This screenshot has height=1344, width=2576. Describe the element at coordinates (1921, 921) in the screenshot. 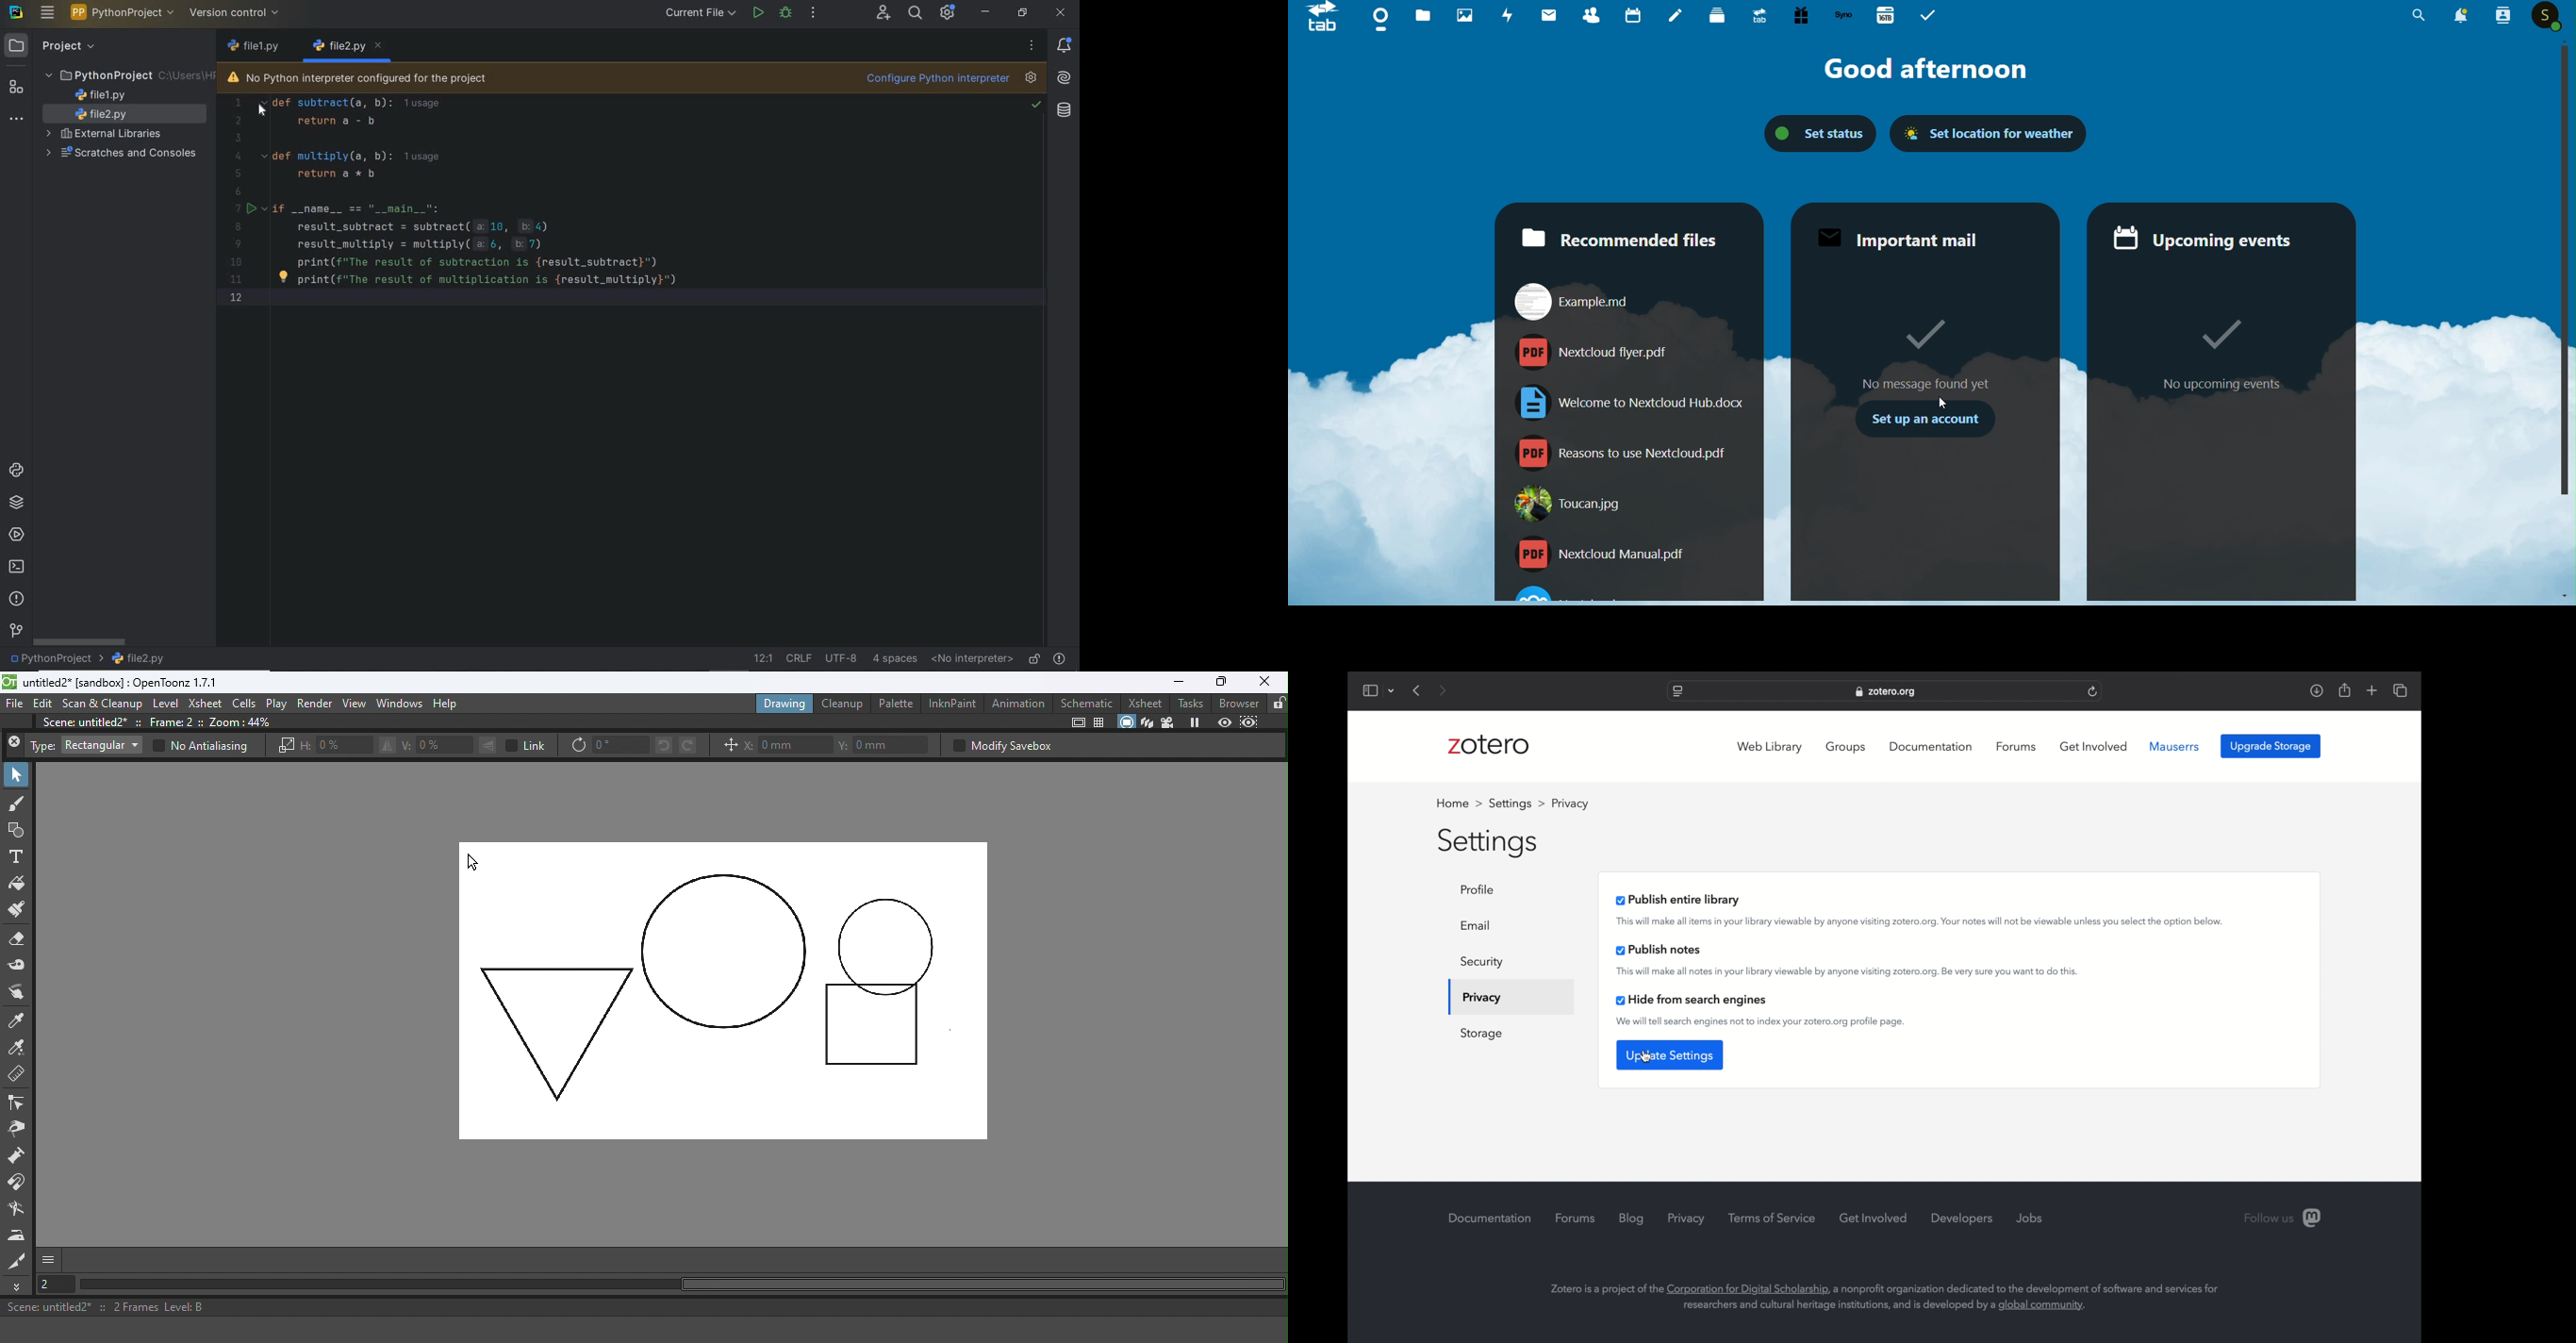

I see `‘This will make all items in your library viewable by anyone visiting zotero.org. Your notes will not be viewable unless you select the option below.` at that location.